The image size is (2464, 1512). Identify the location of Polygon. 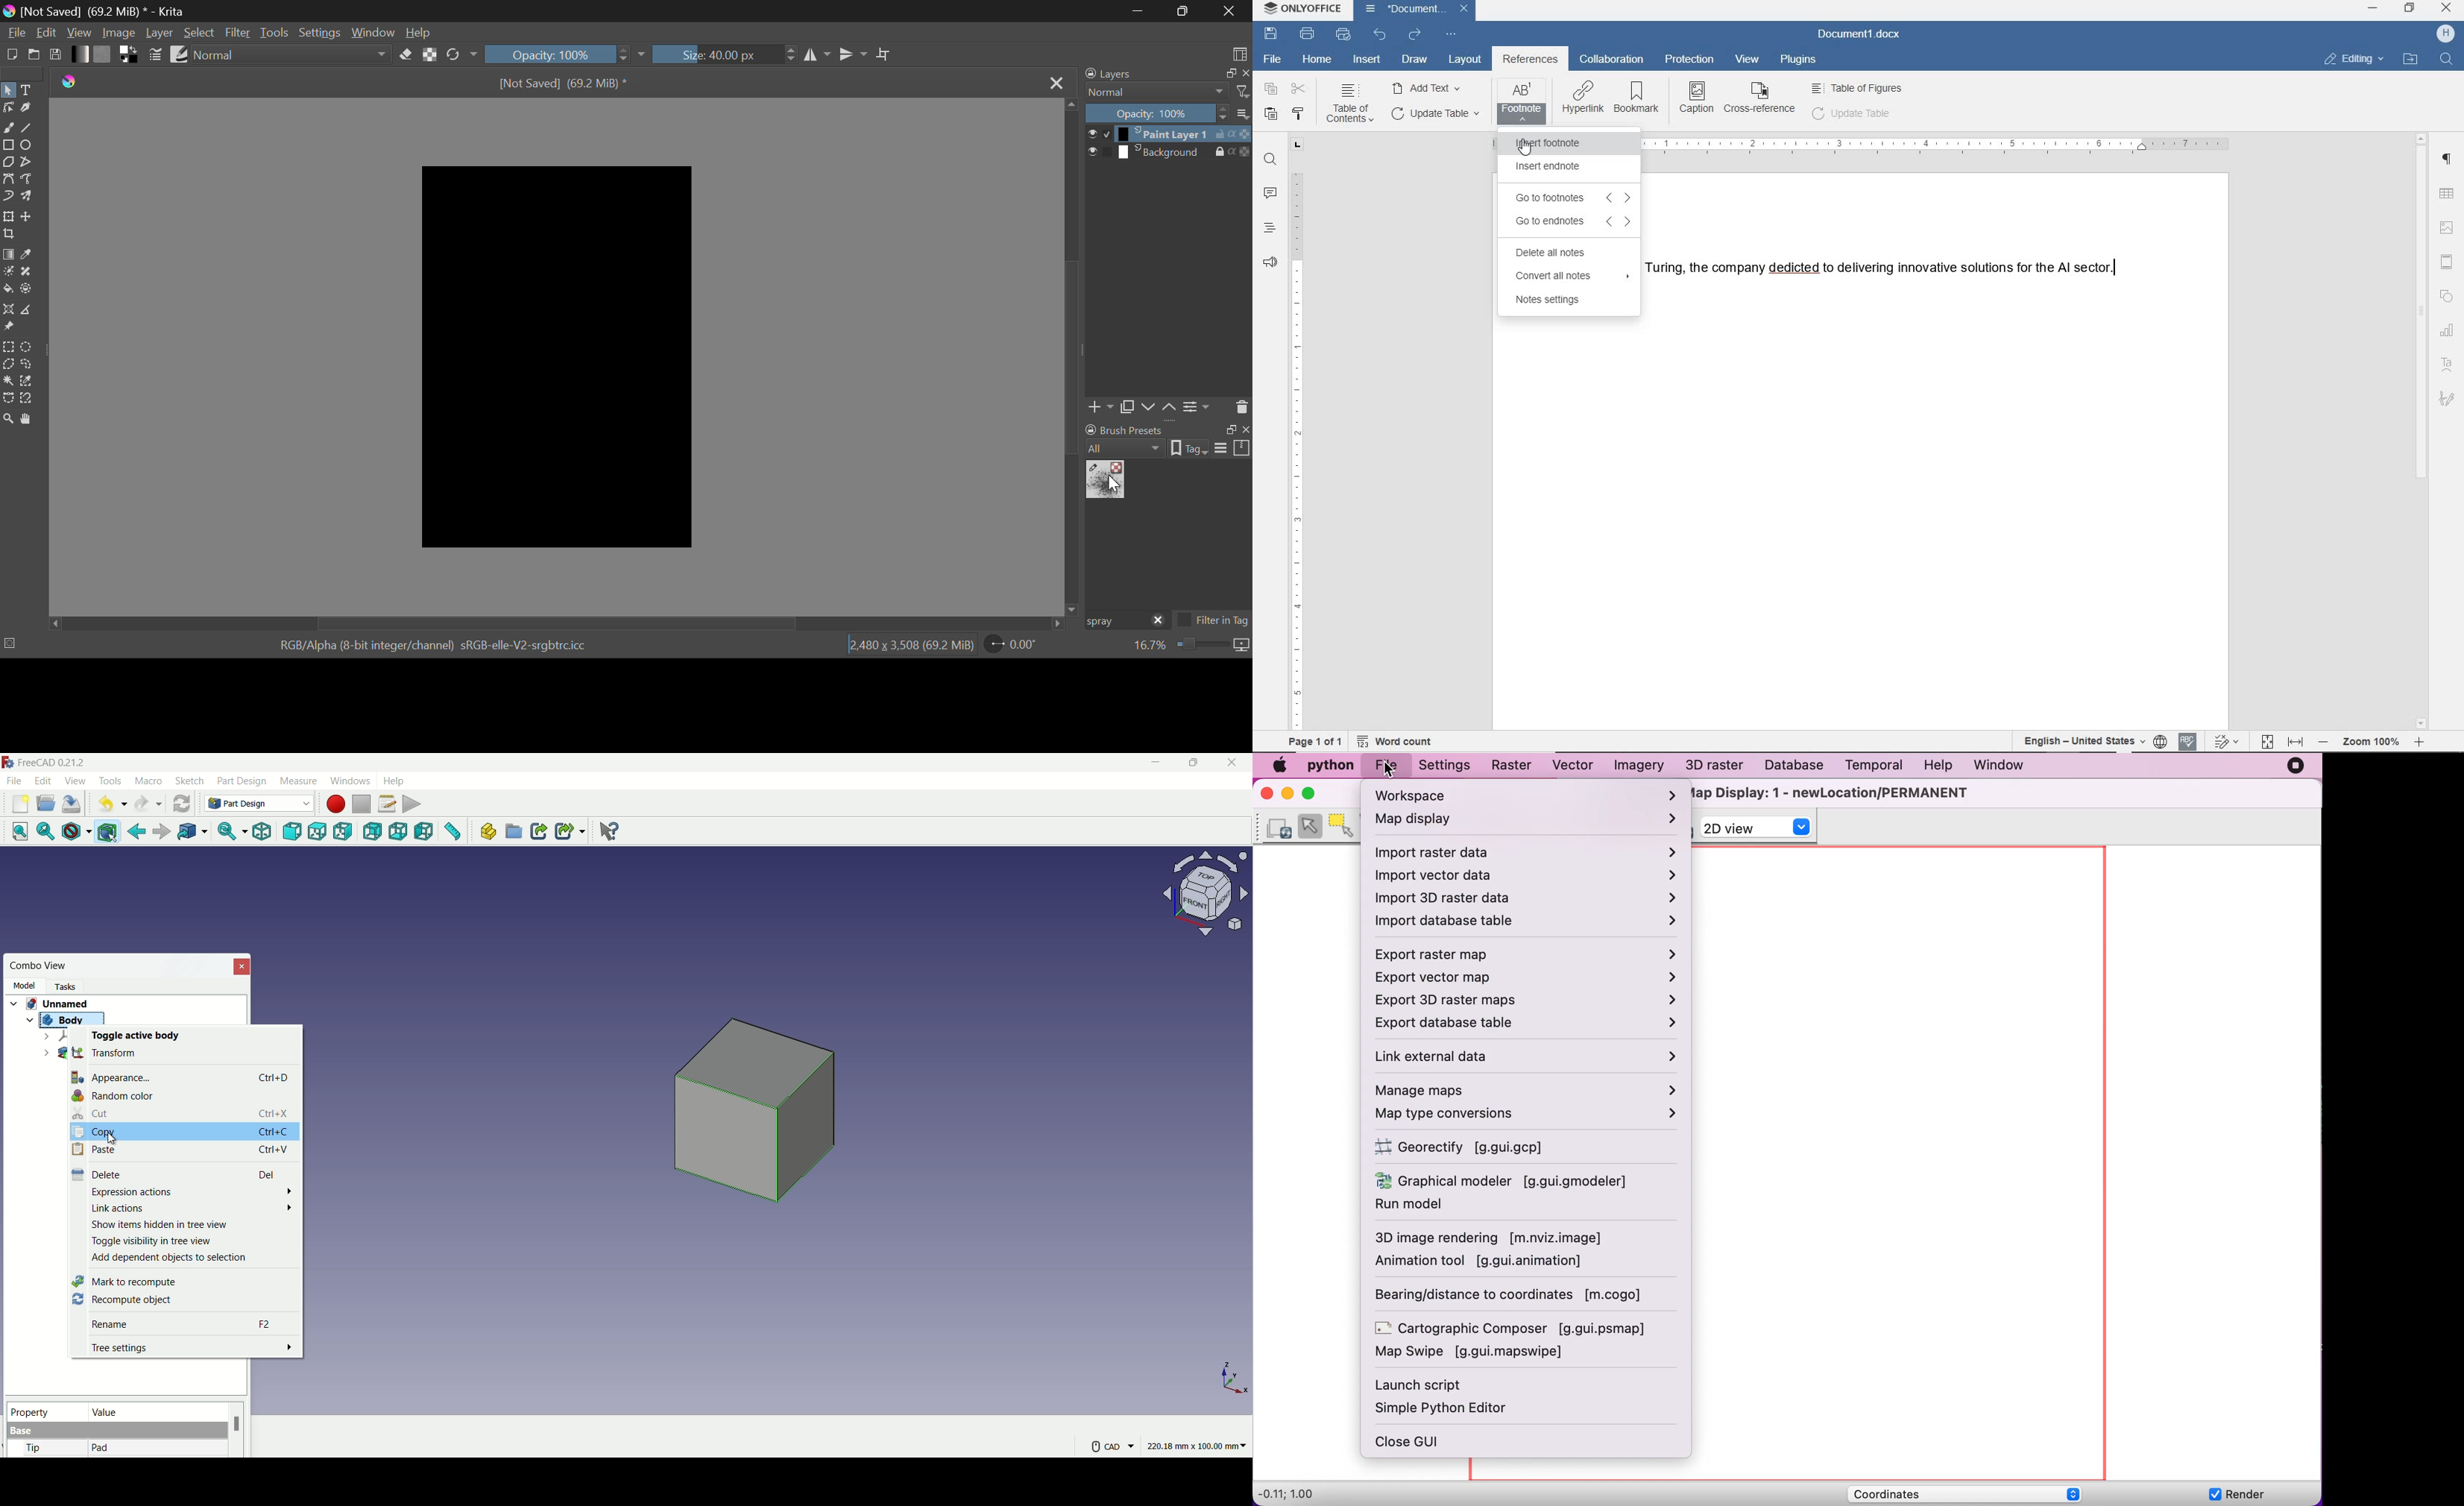
(9, 163).